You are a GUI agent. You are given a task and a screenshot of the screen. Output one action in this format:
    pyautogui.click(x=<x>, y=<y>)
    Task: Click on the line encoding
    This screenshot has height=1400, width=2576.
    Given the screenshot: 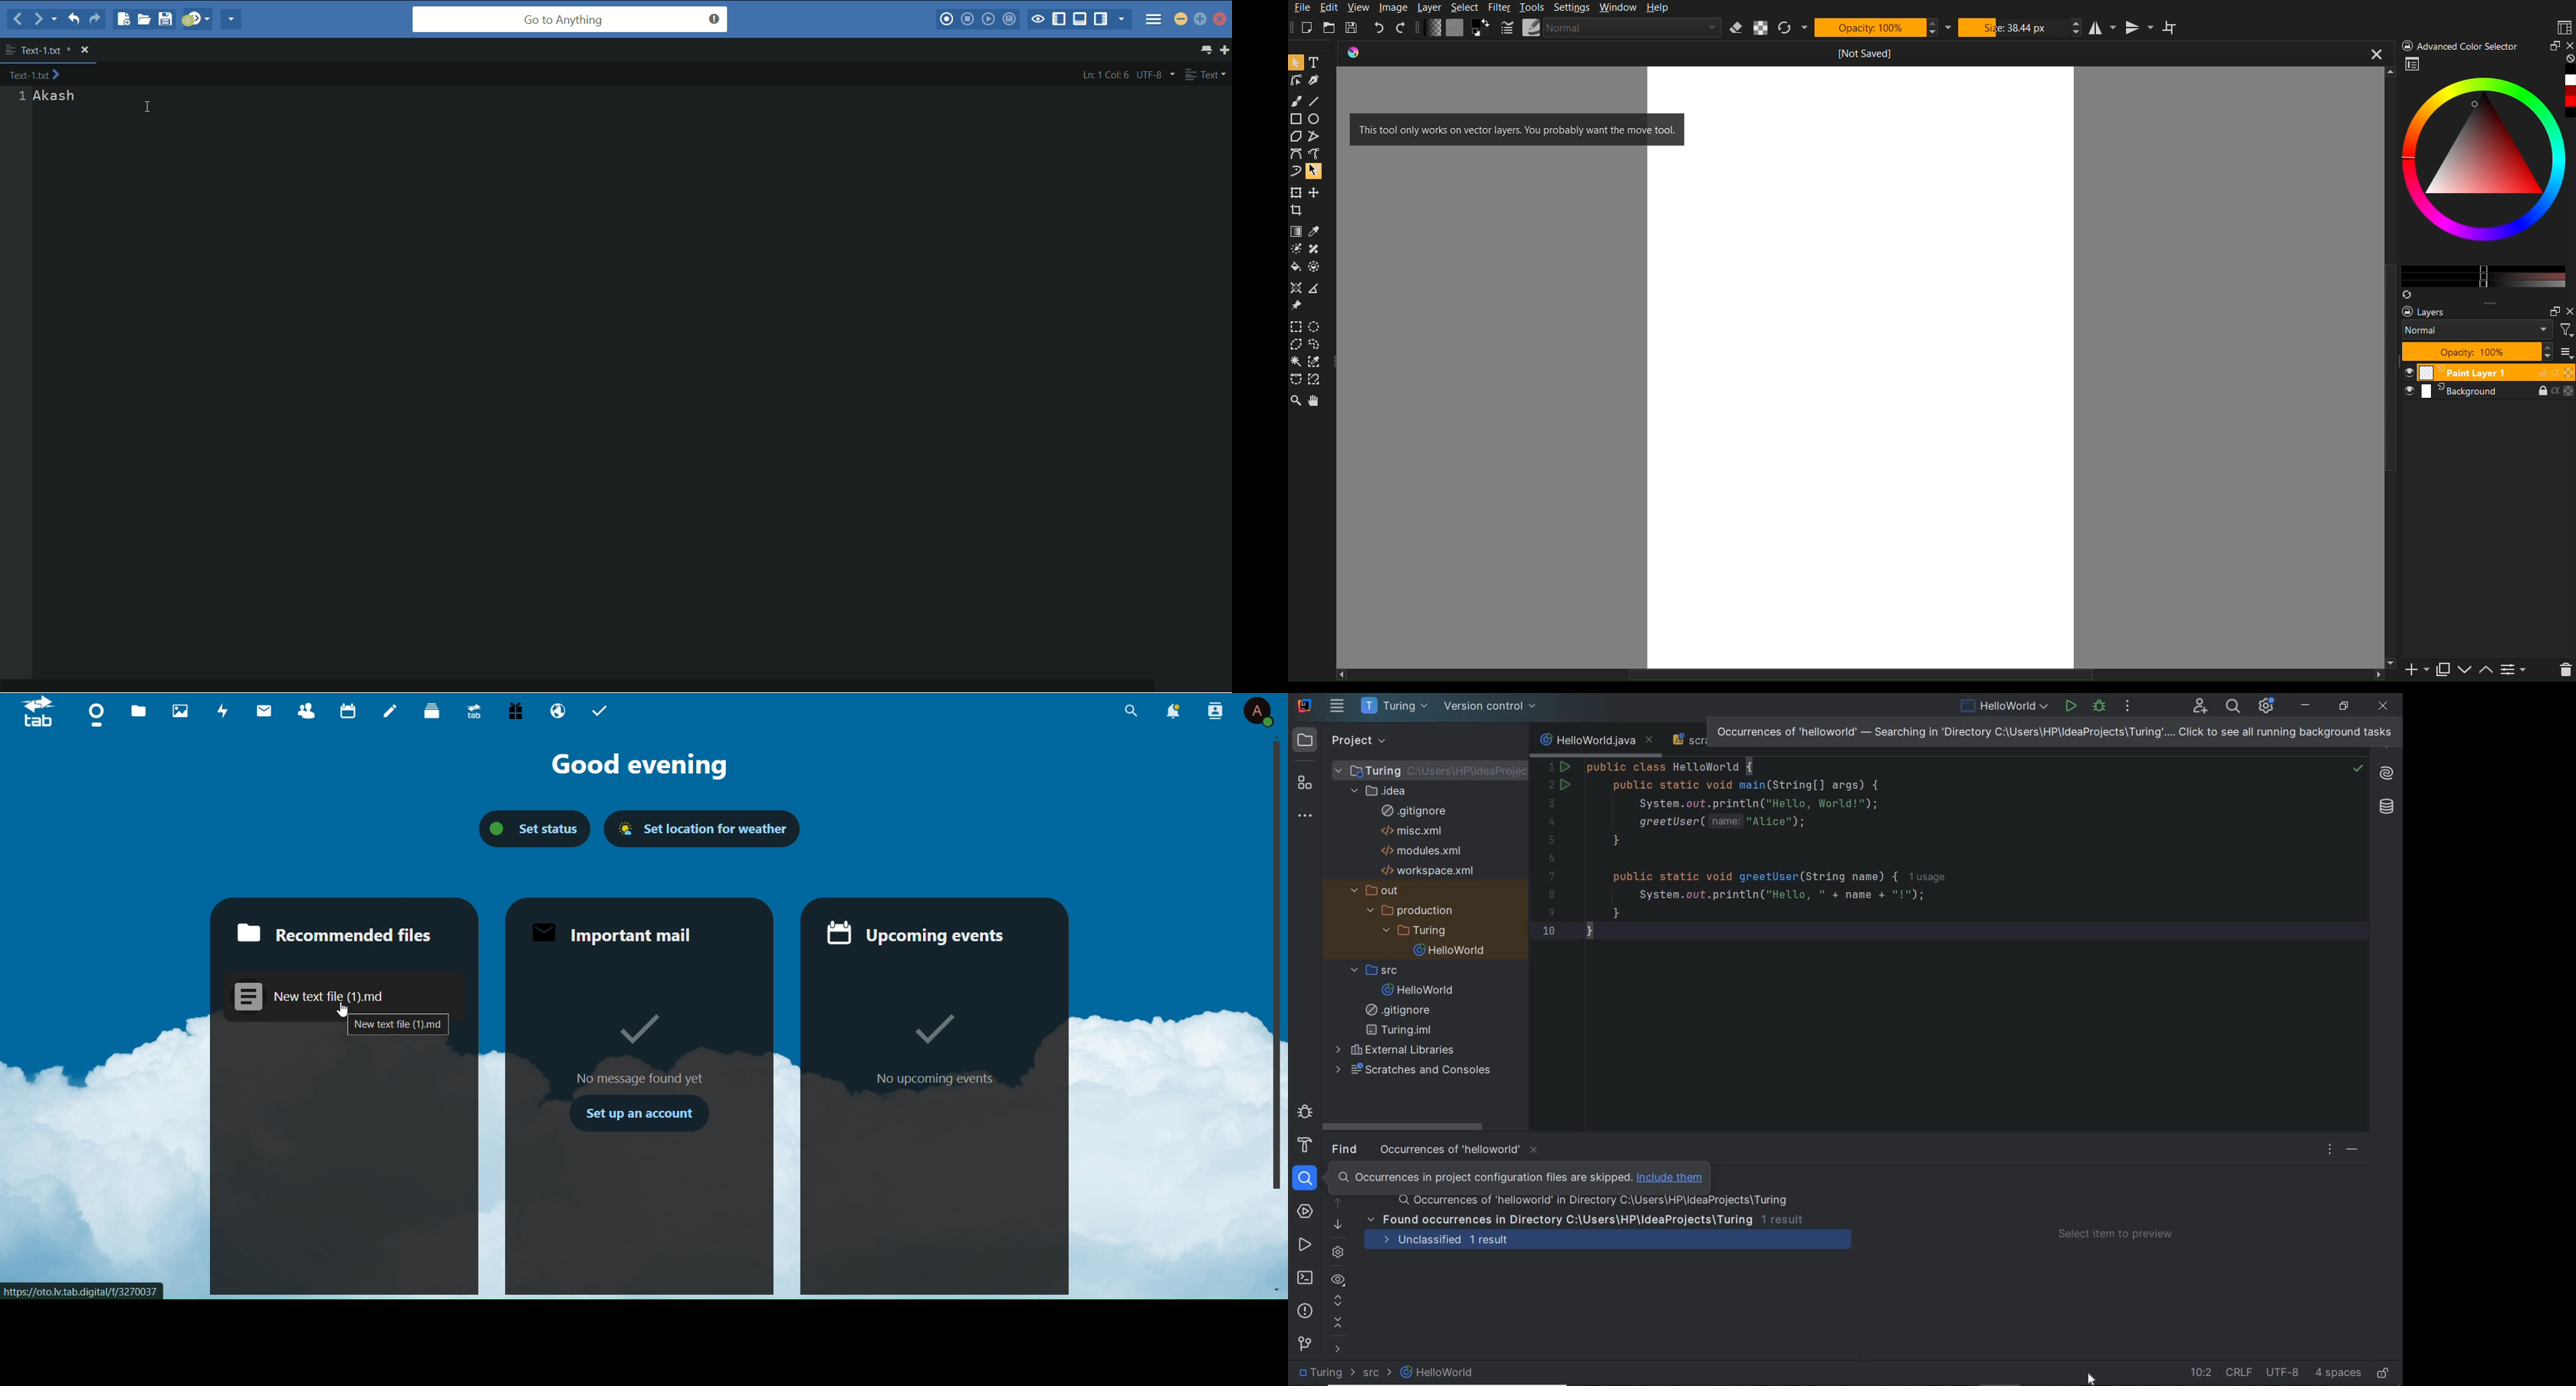 What is the action you would take?
    pyautogui.click(x=1157, y=75)
    